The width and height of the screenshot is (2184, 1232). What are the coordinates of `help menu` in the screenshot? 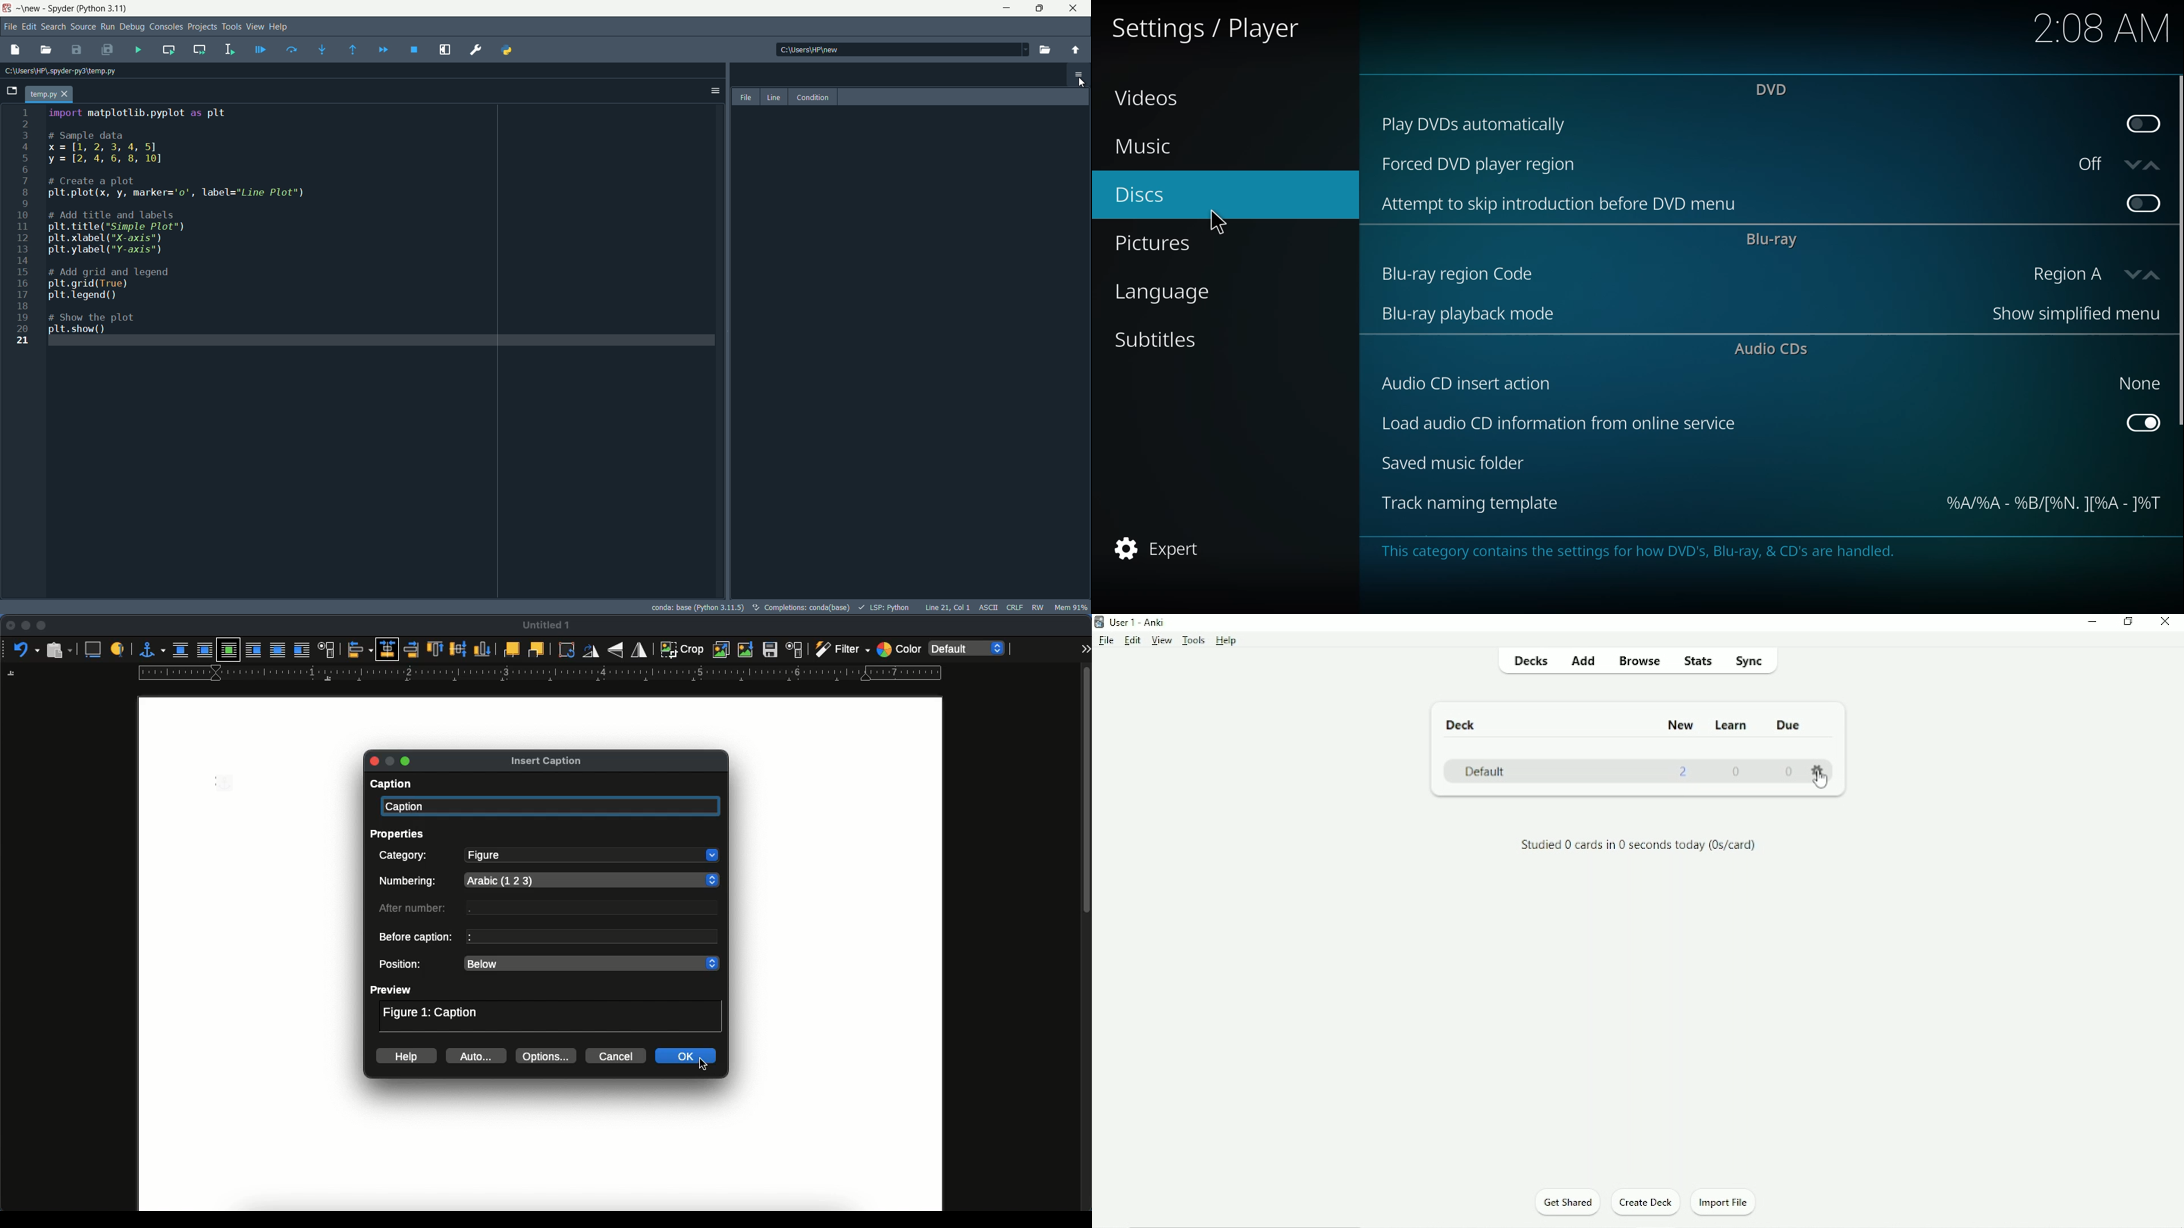 It's located at (280, 27).